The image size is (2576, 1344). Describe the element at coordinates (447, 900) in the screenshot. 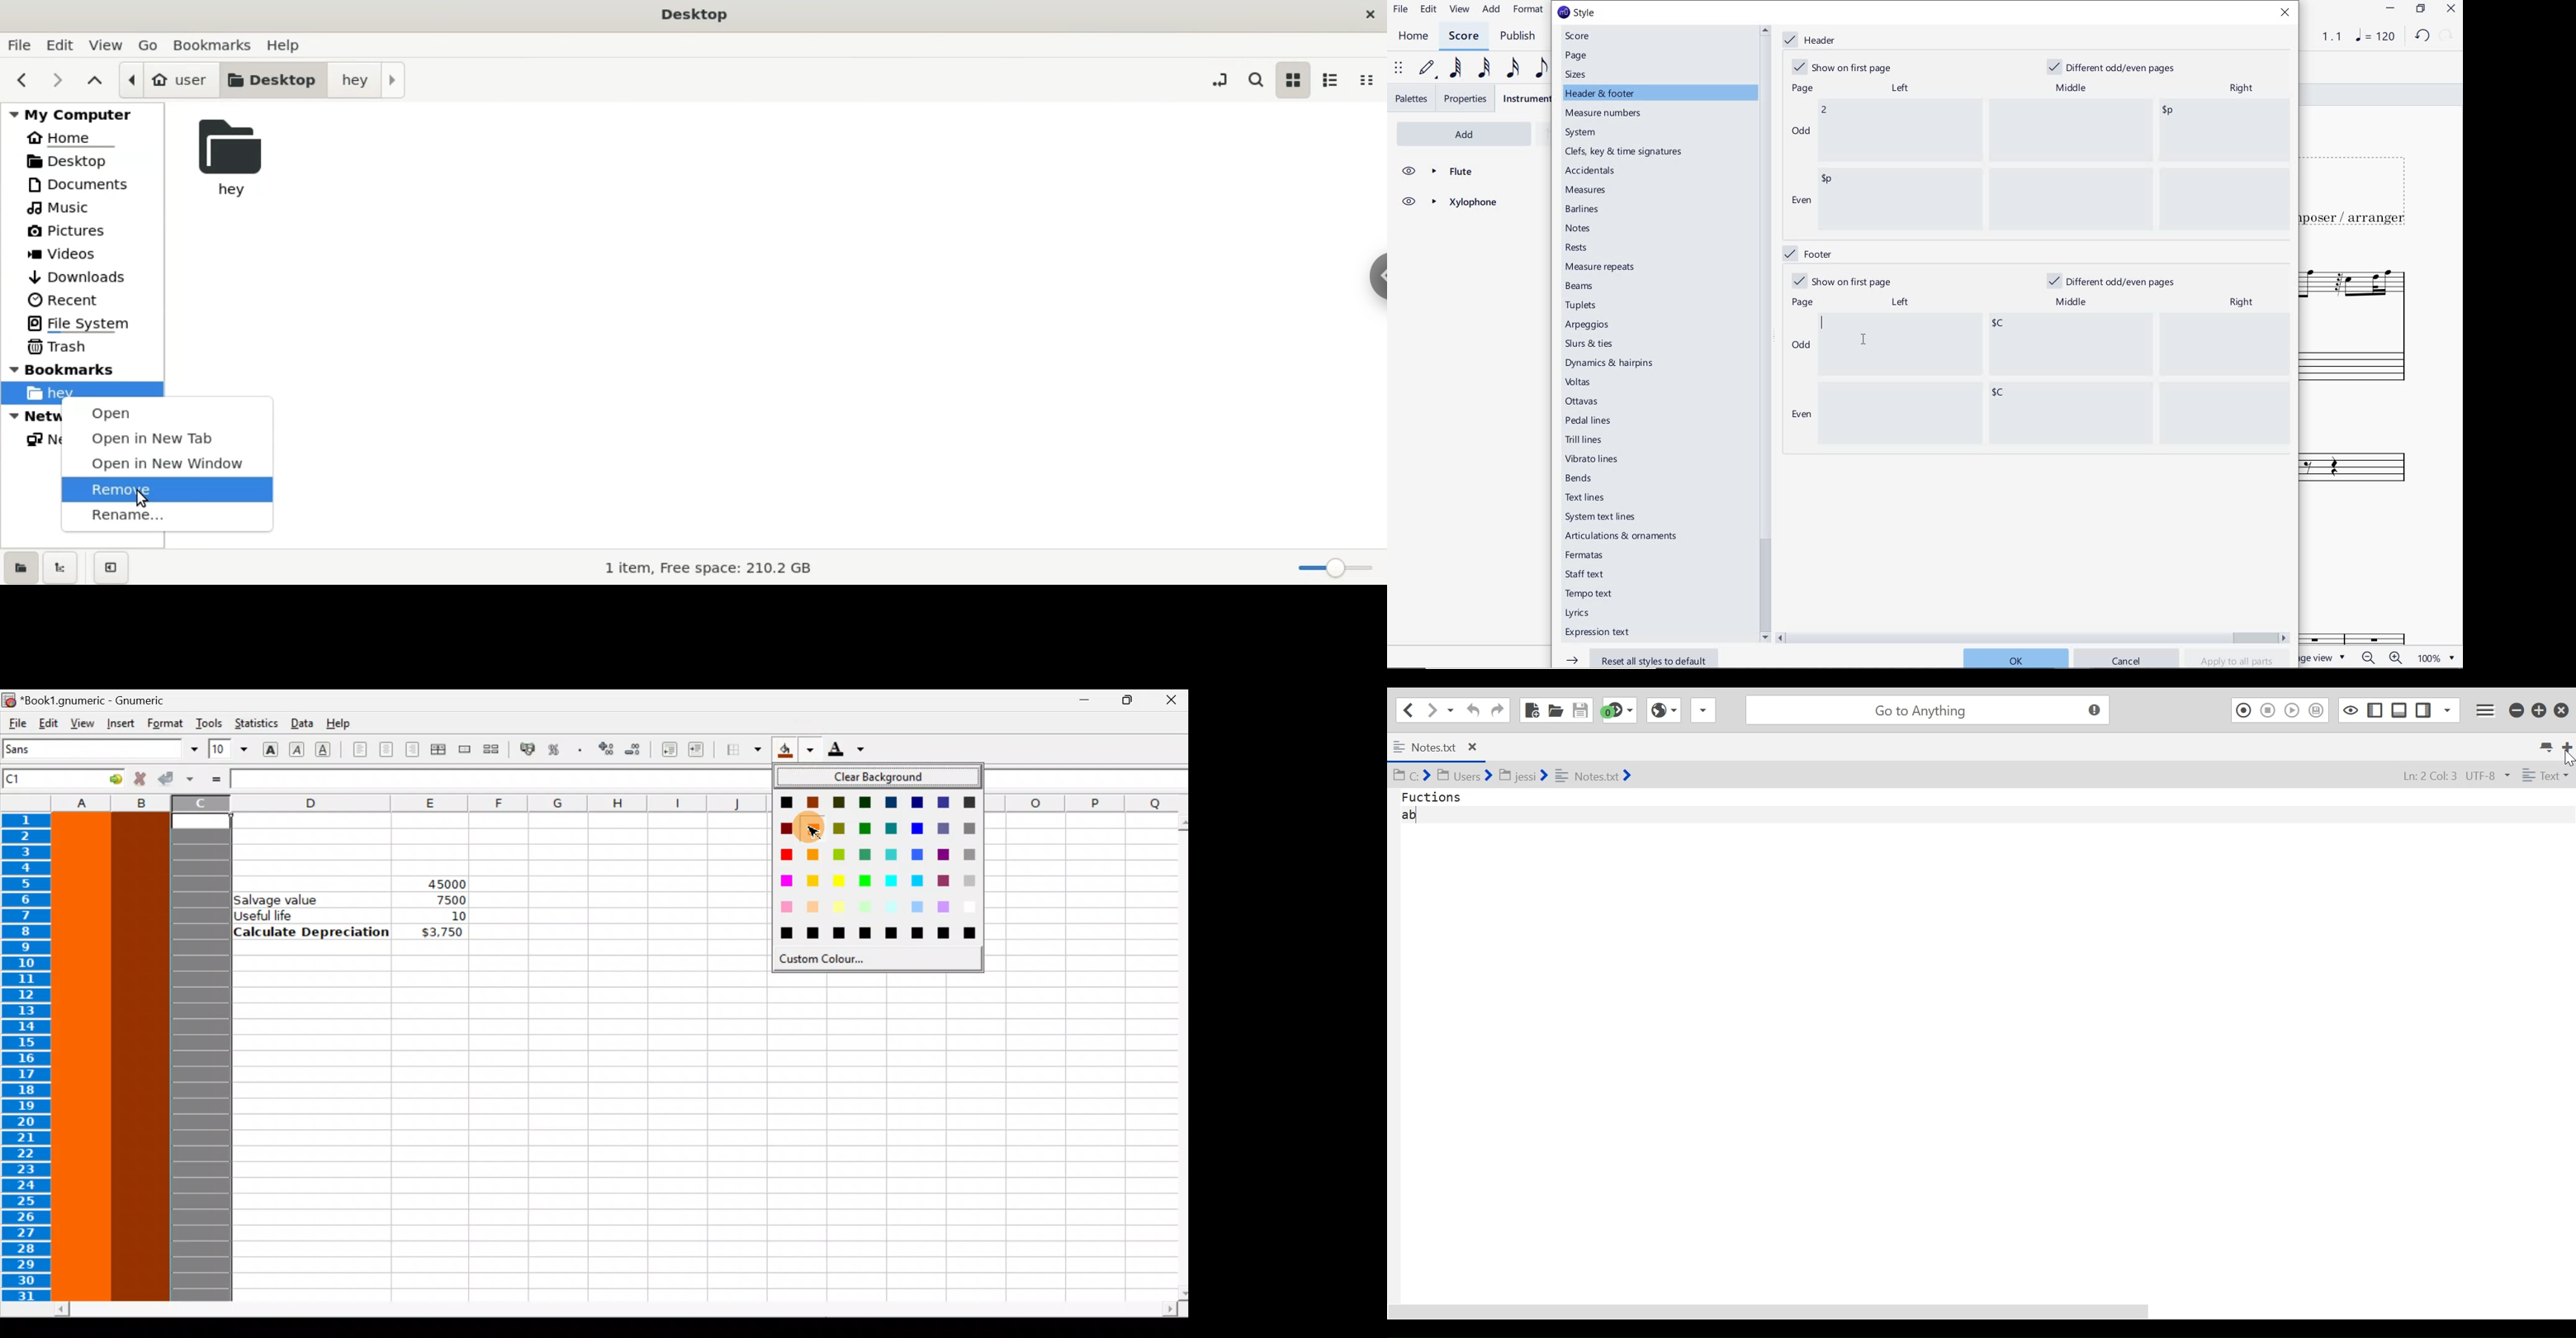

I see `7500` at that location.